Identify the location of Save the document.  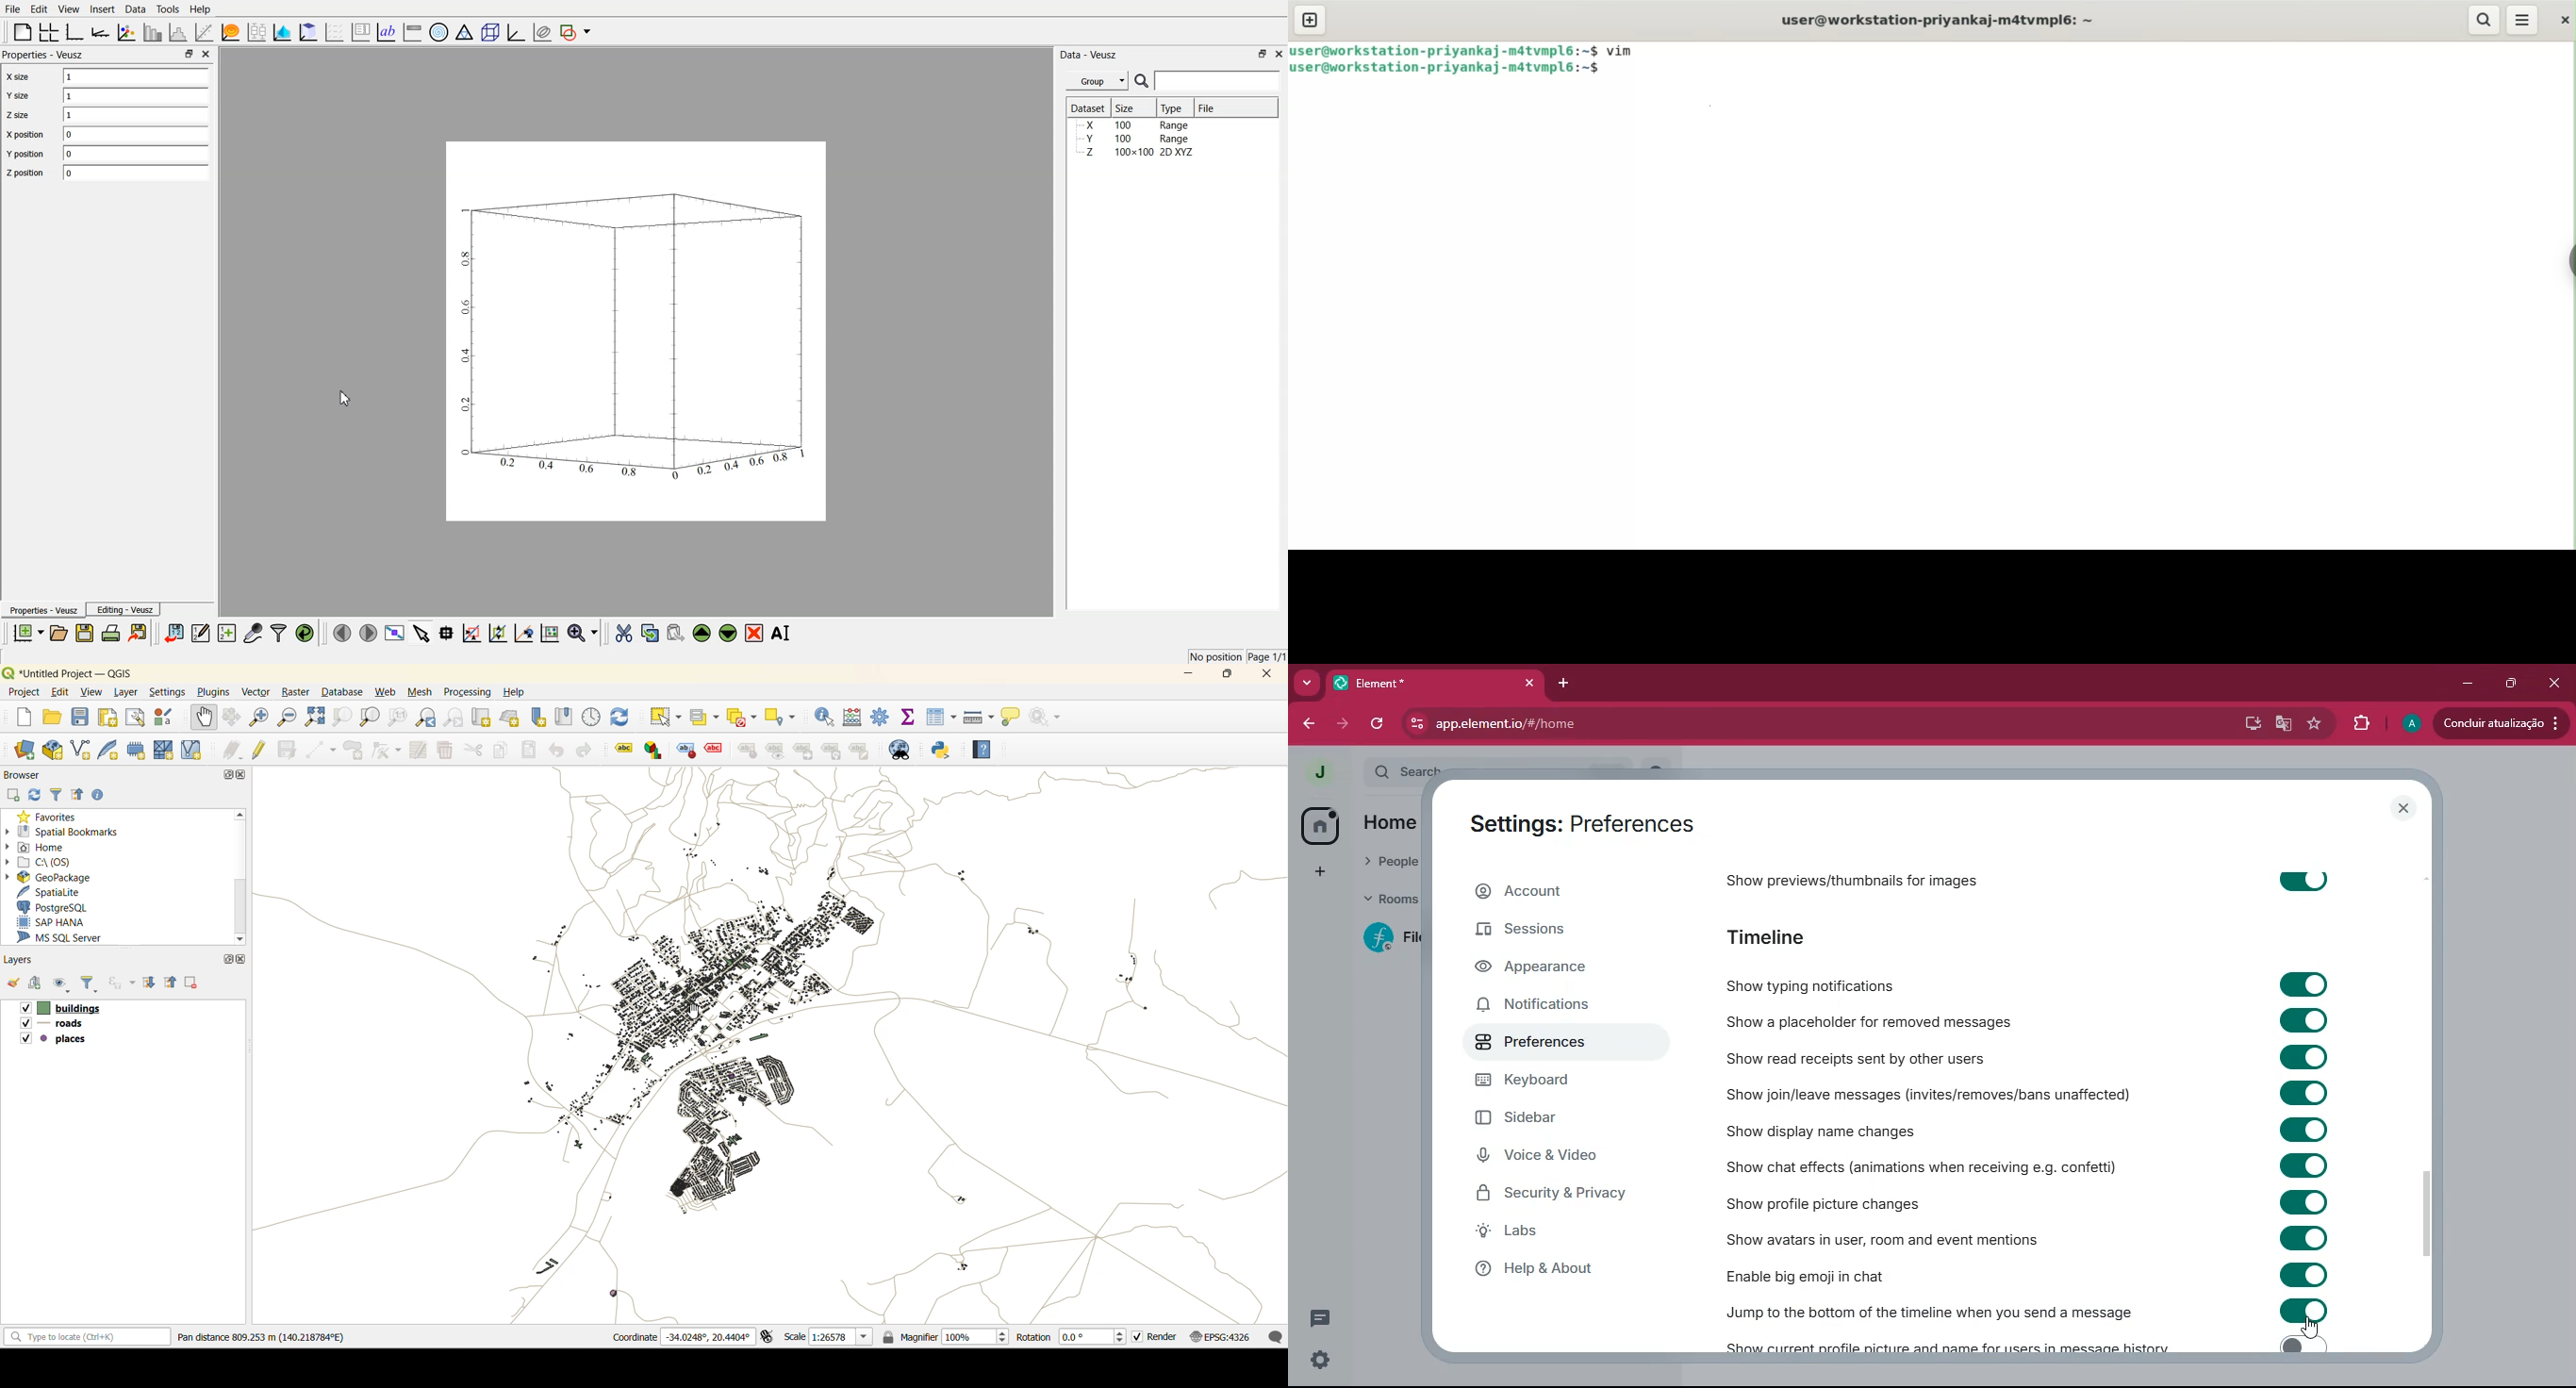
(85, 633).